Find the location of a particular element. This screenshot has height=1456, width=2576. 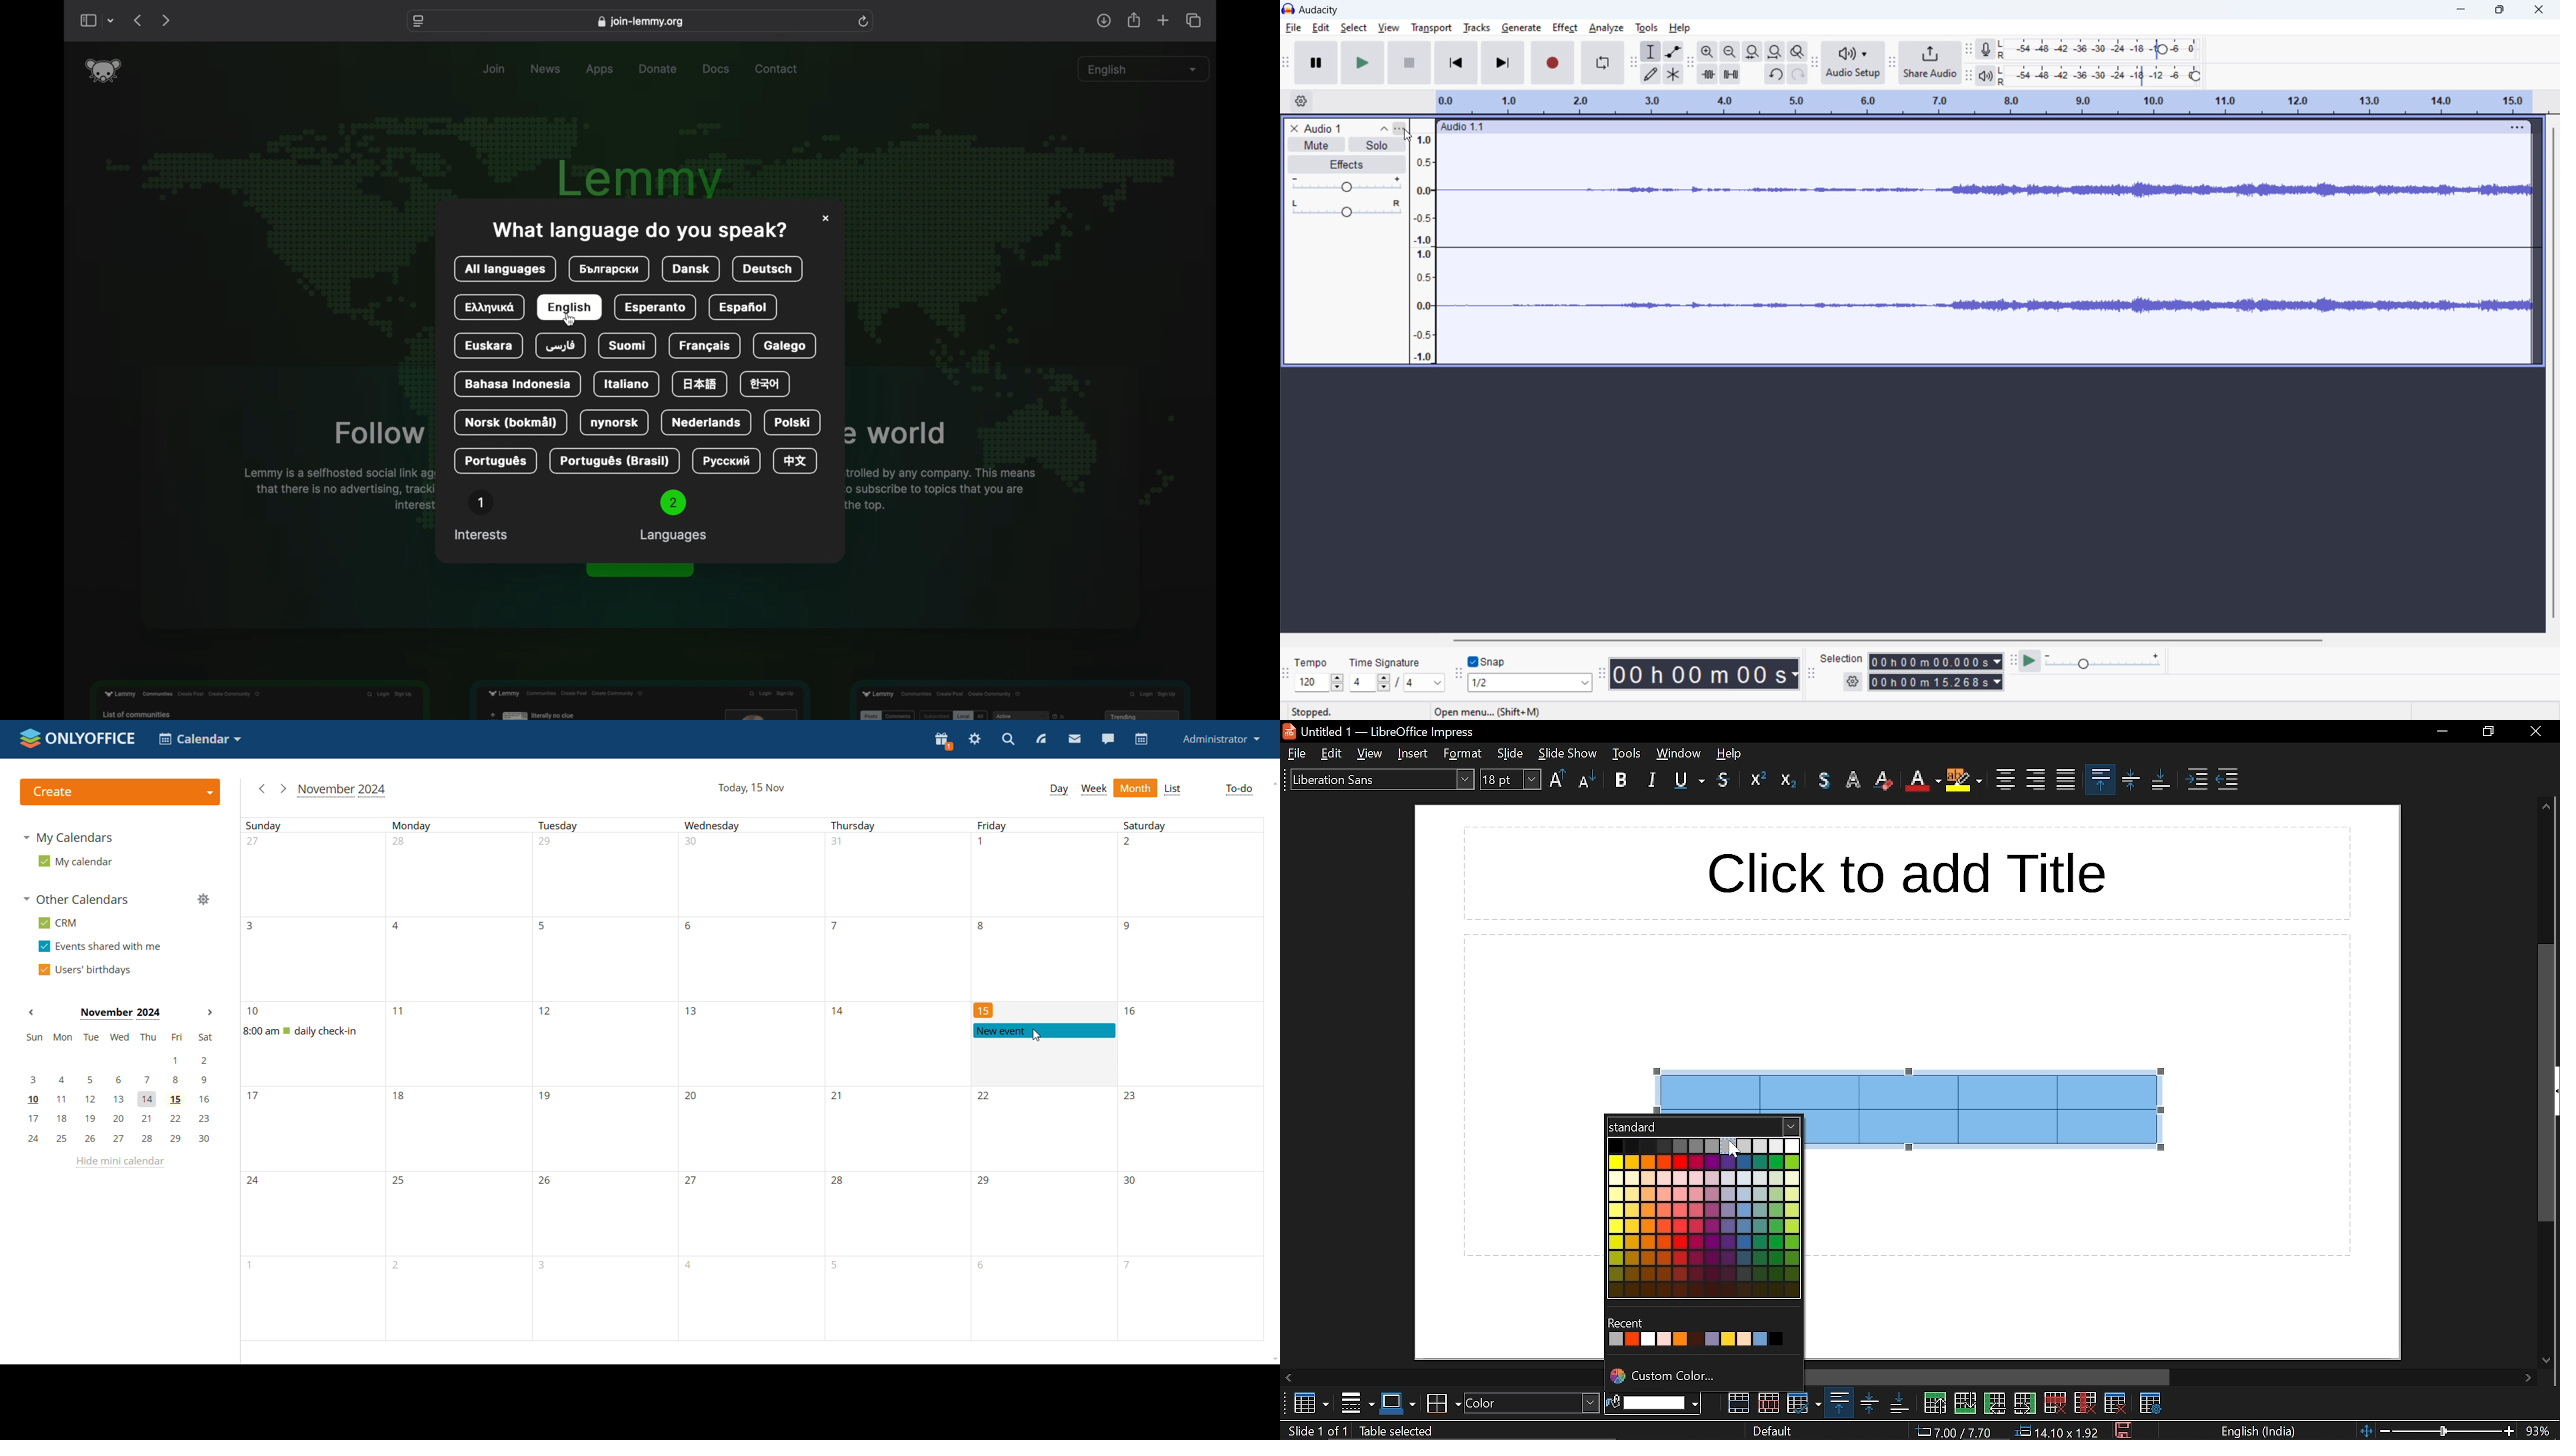

scroll bar is located at coordinates (2551, 373).